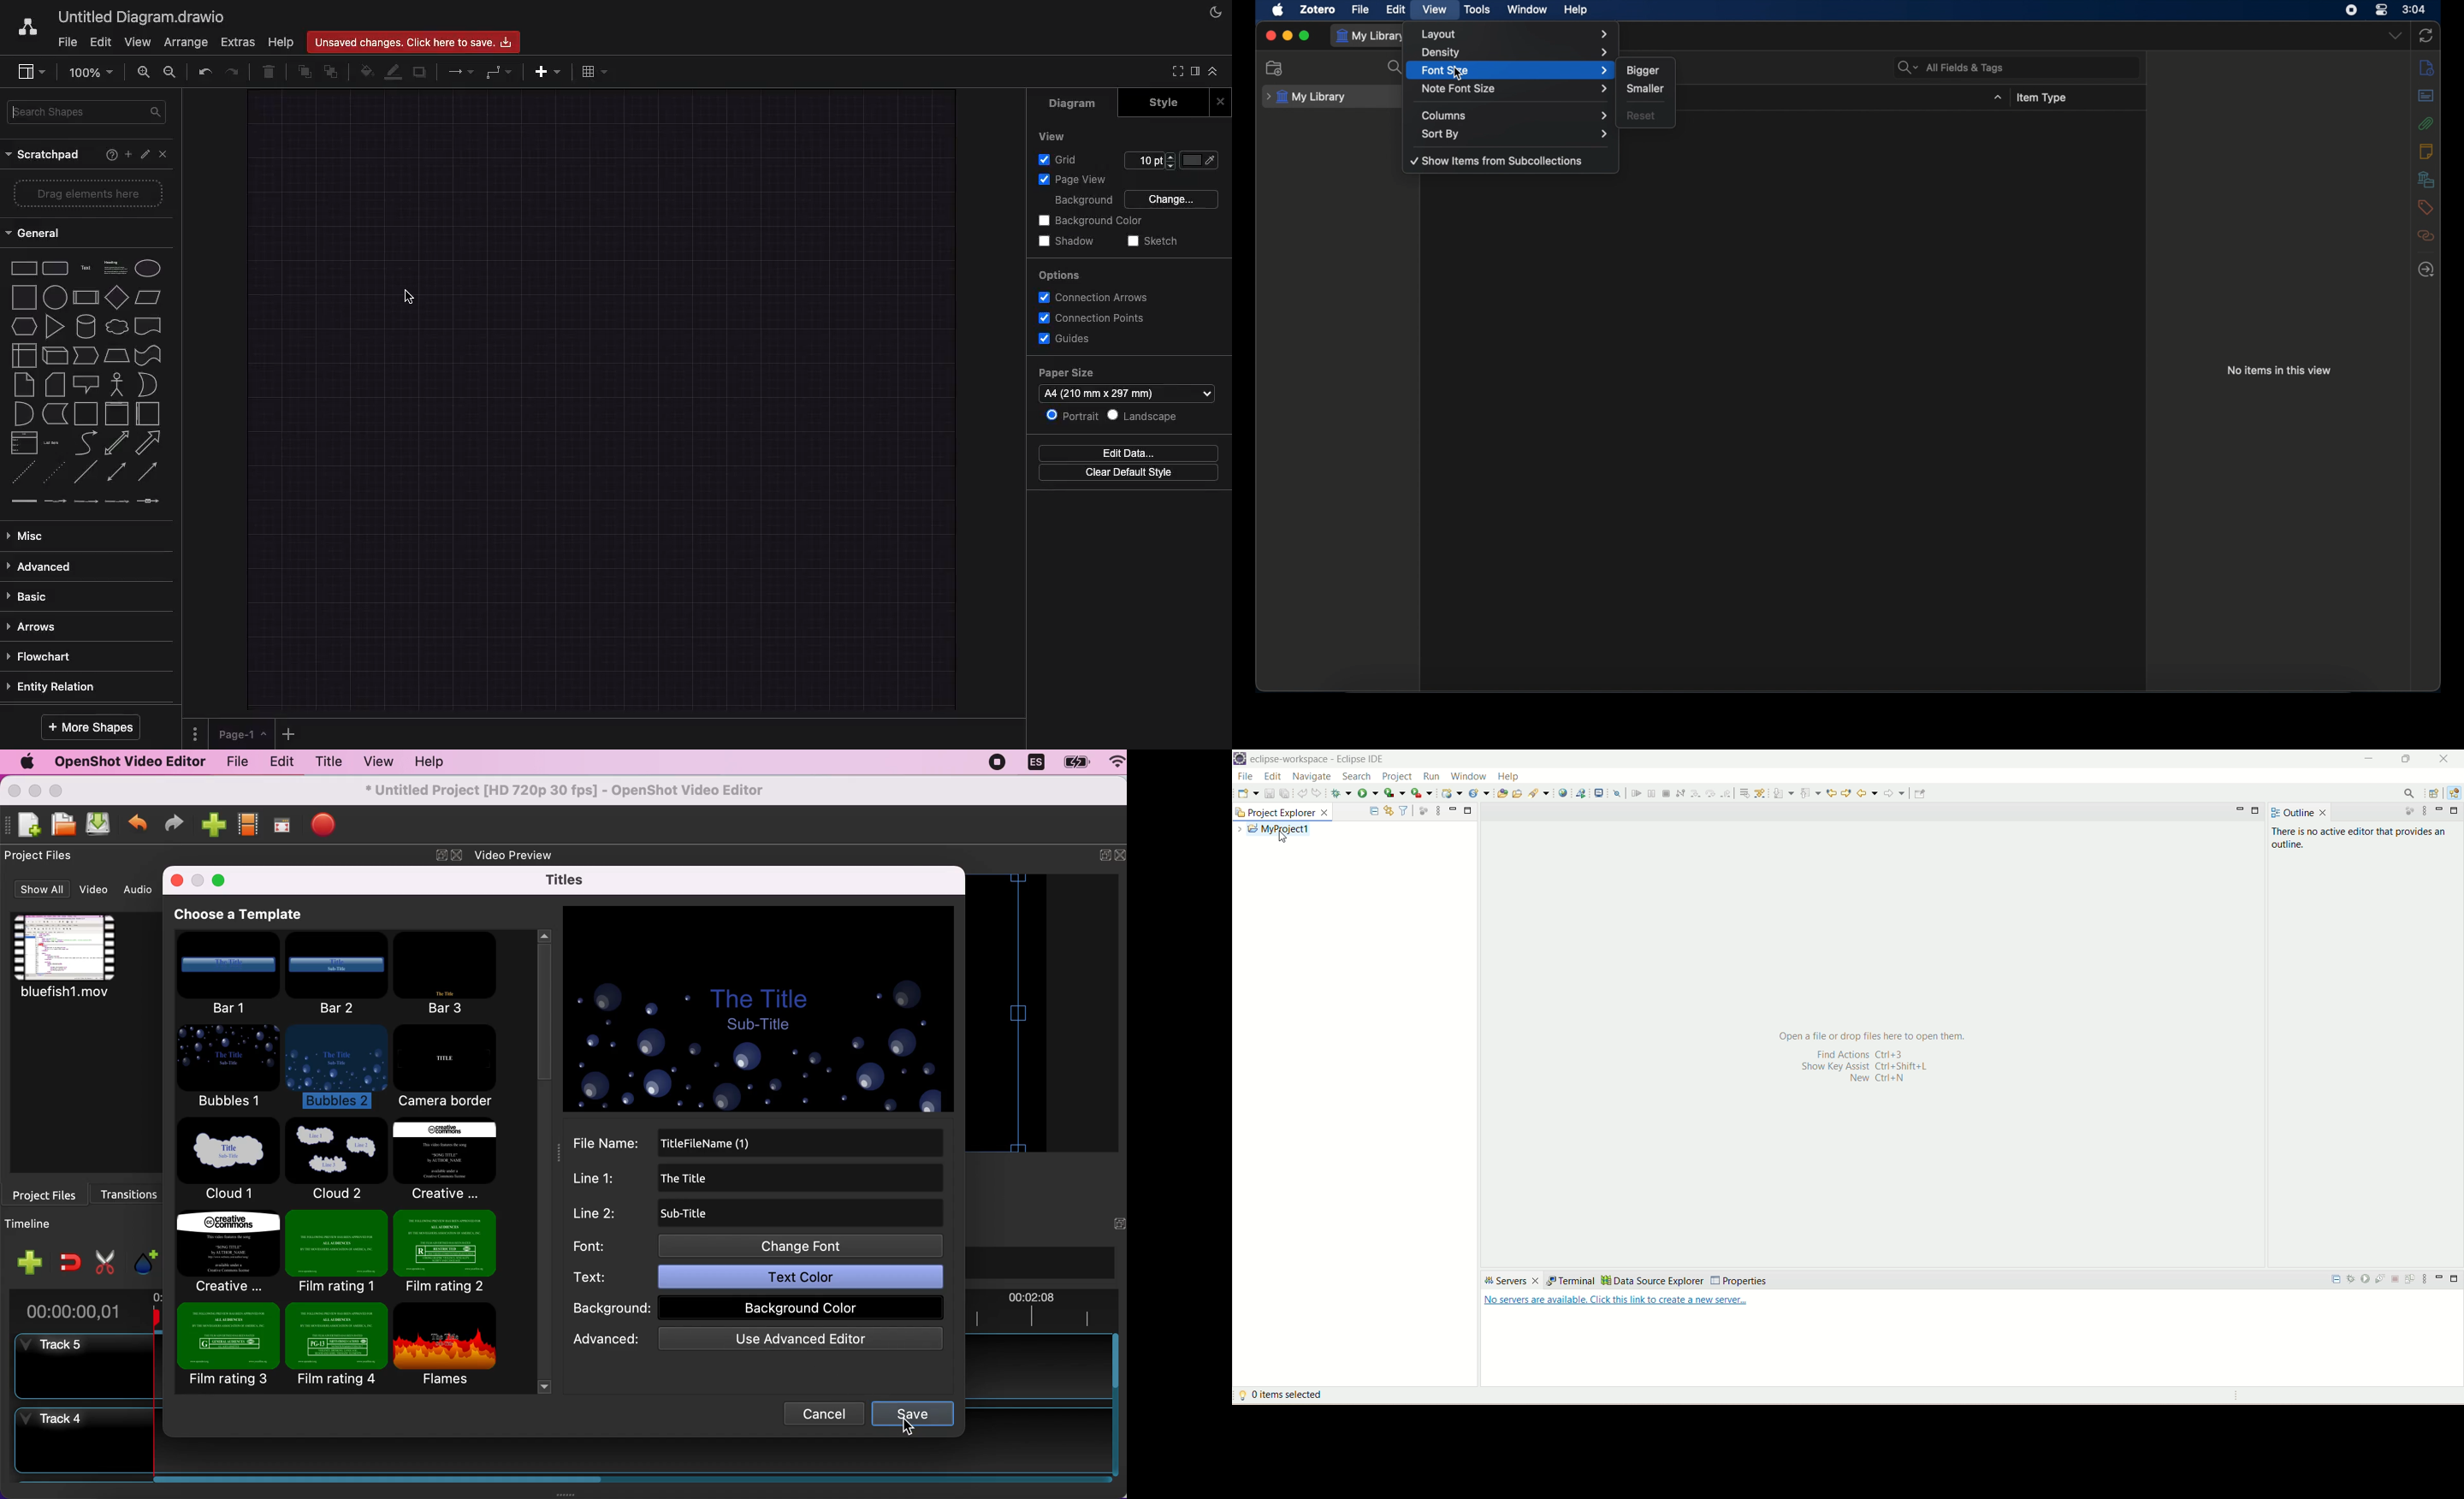 This screenshot has width=2464, height=1512. Describe the element at coordinates (2426, 95) in the screenshot. I see `abstract` at that location.